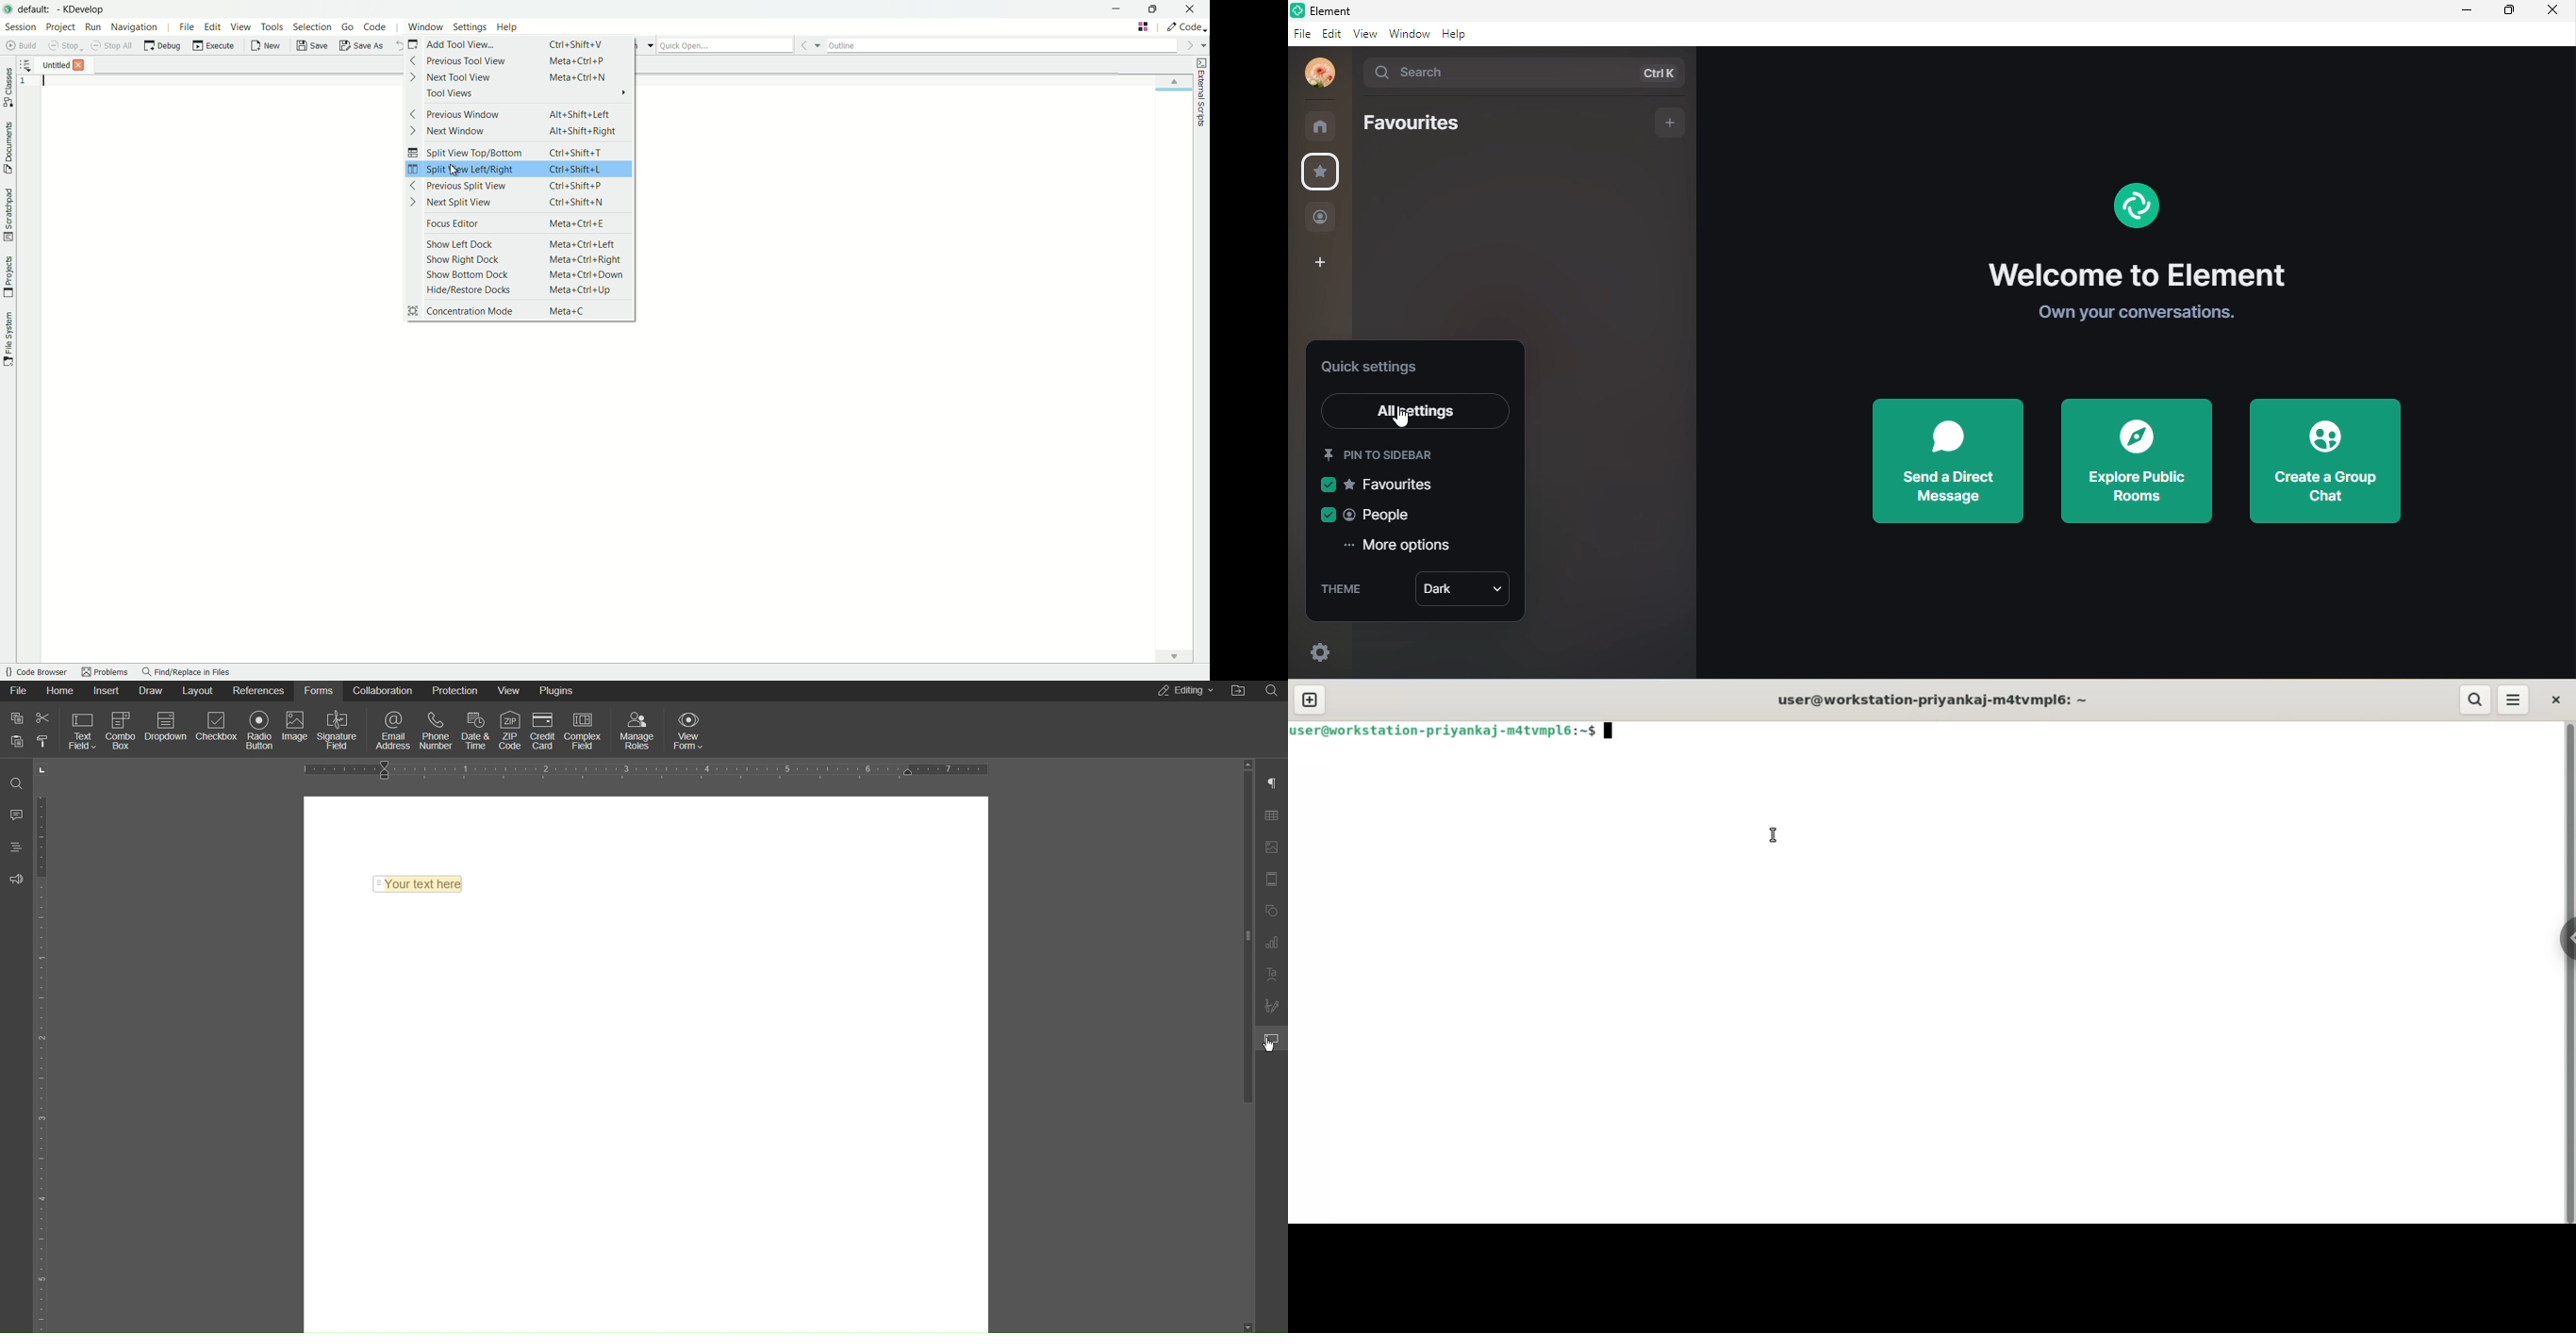  I want to click on Vertical Ruler, so click(44, 1062).